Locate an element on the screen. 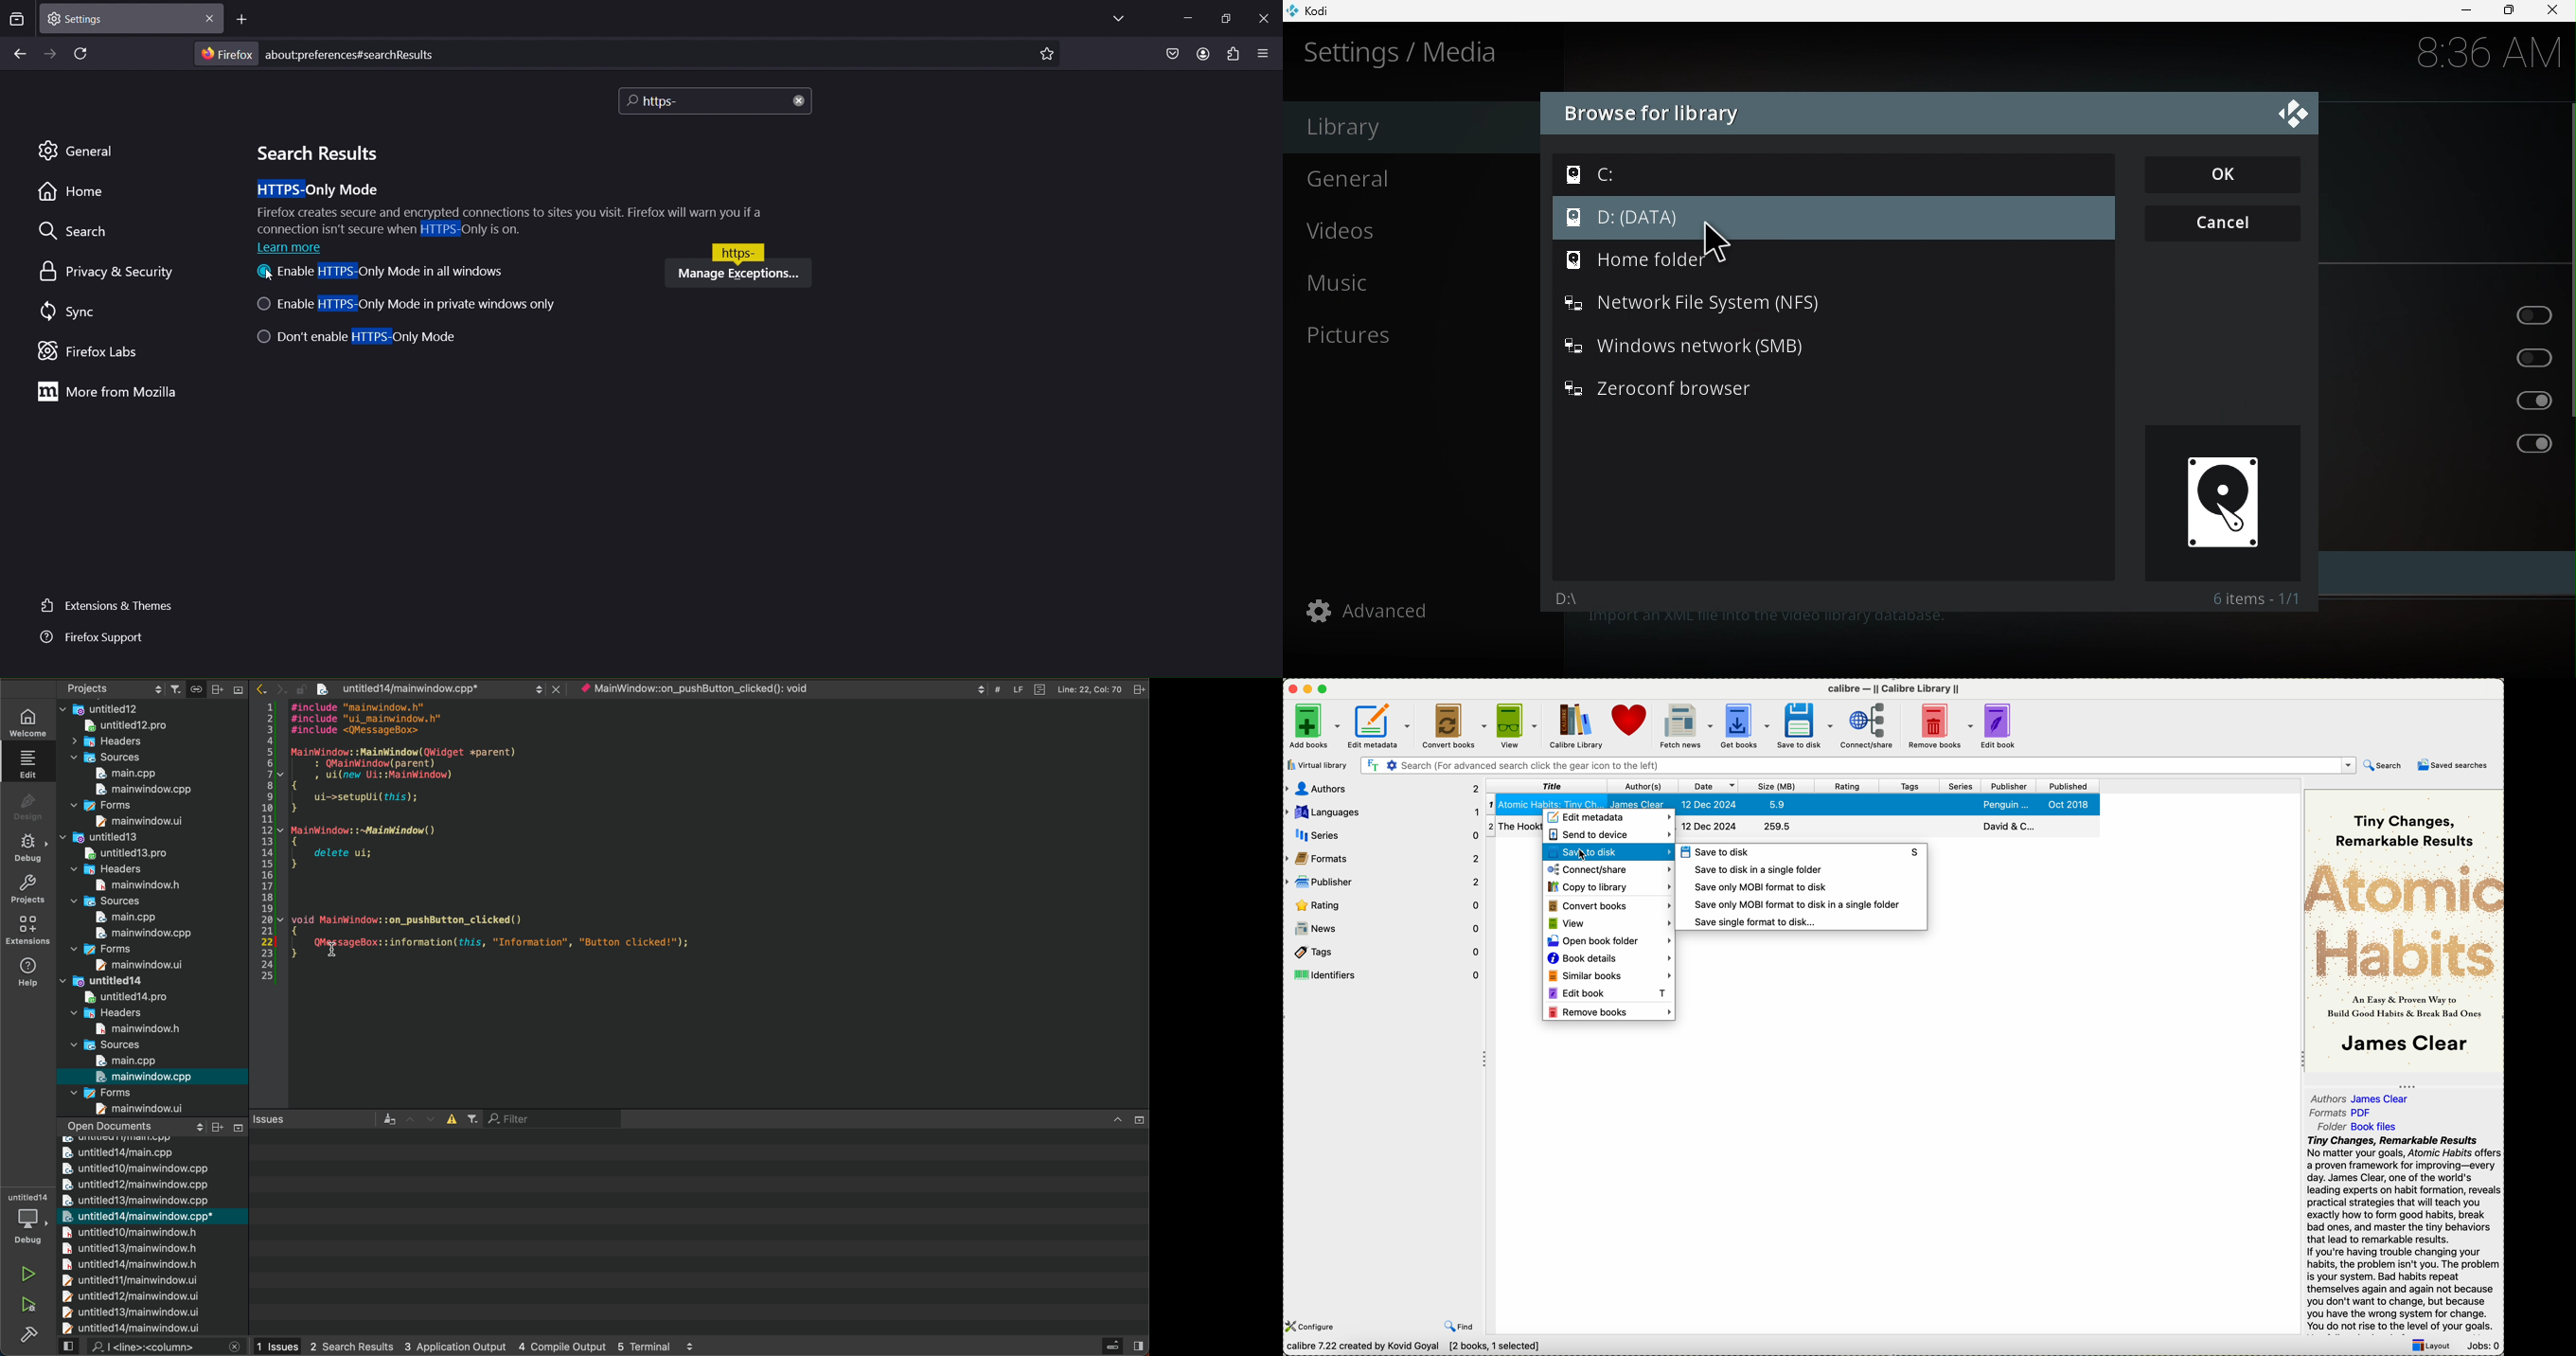  edit book is located at coordinates (2000, 727).